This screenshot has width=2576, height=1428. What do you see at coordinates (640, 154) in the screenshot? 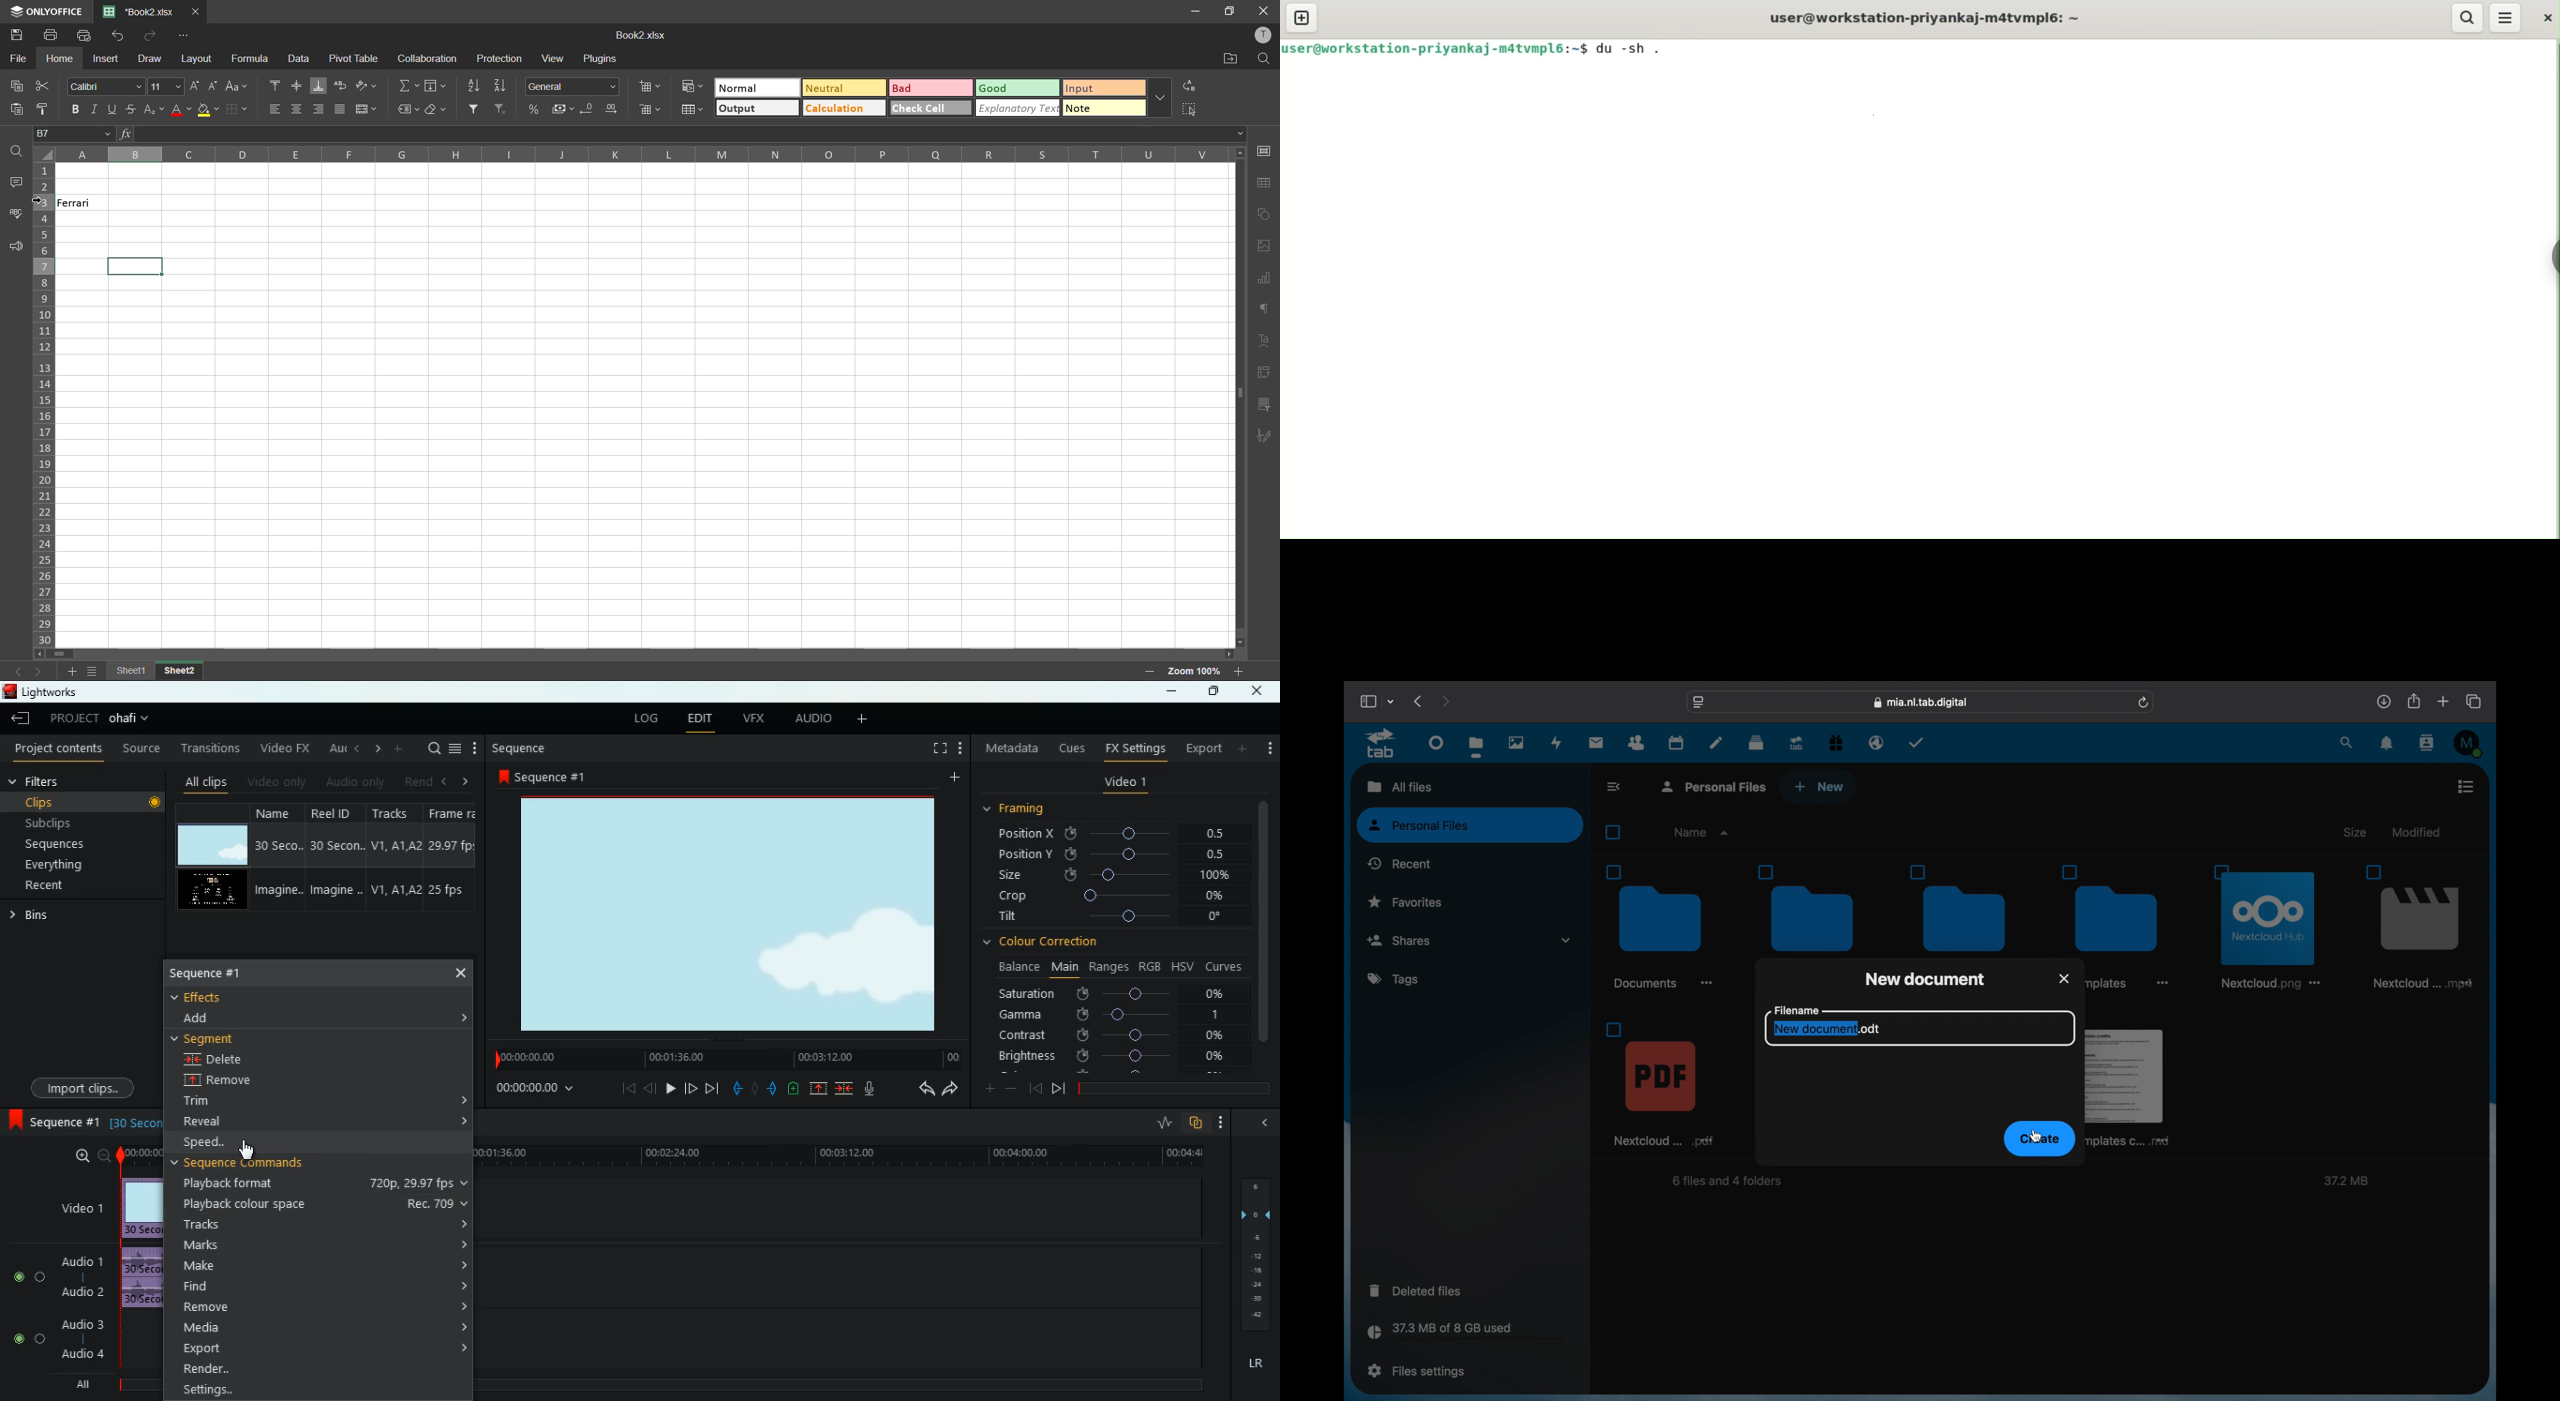
I see `column names` at bounding box center [640, 154].